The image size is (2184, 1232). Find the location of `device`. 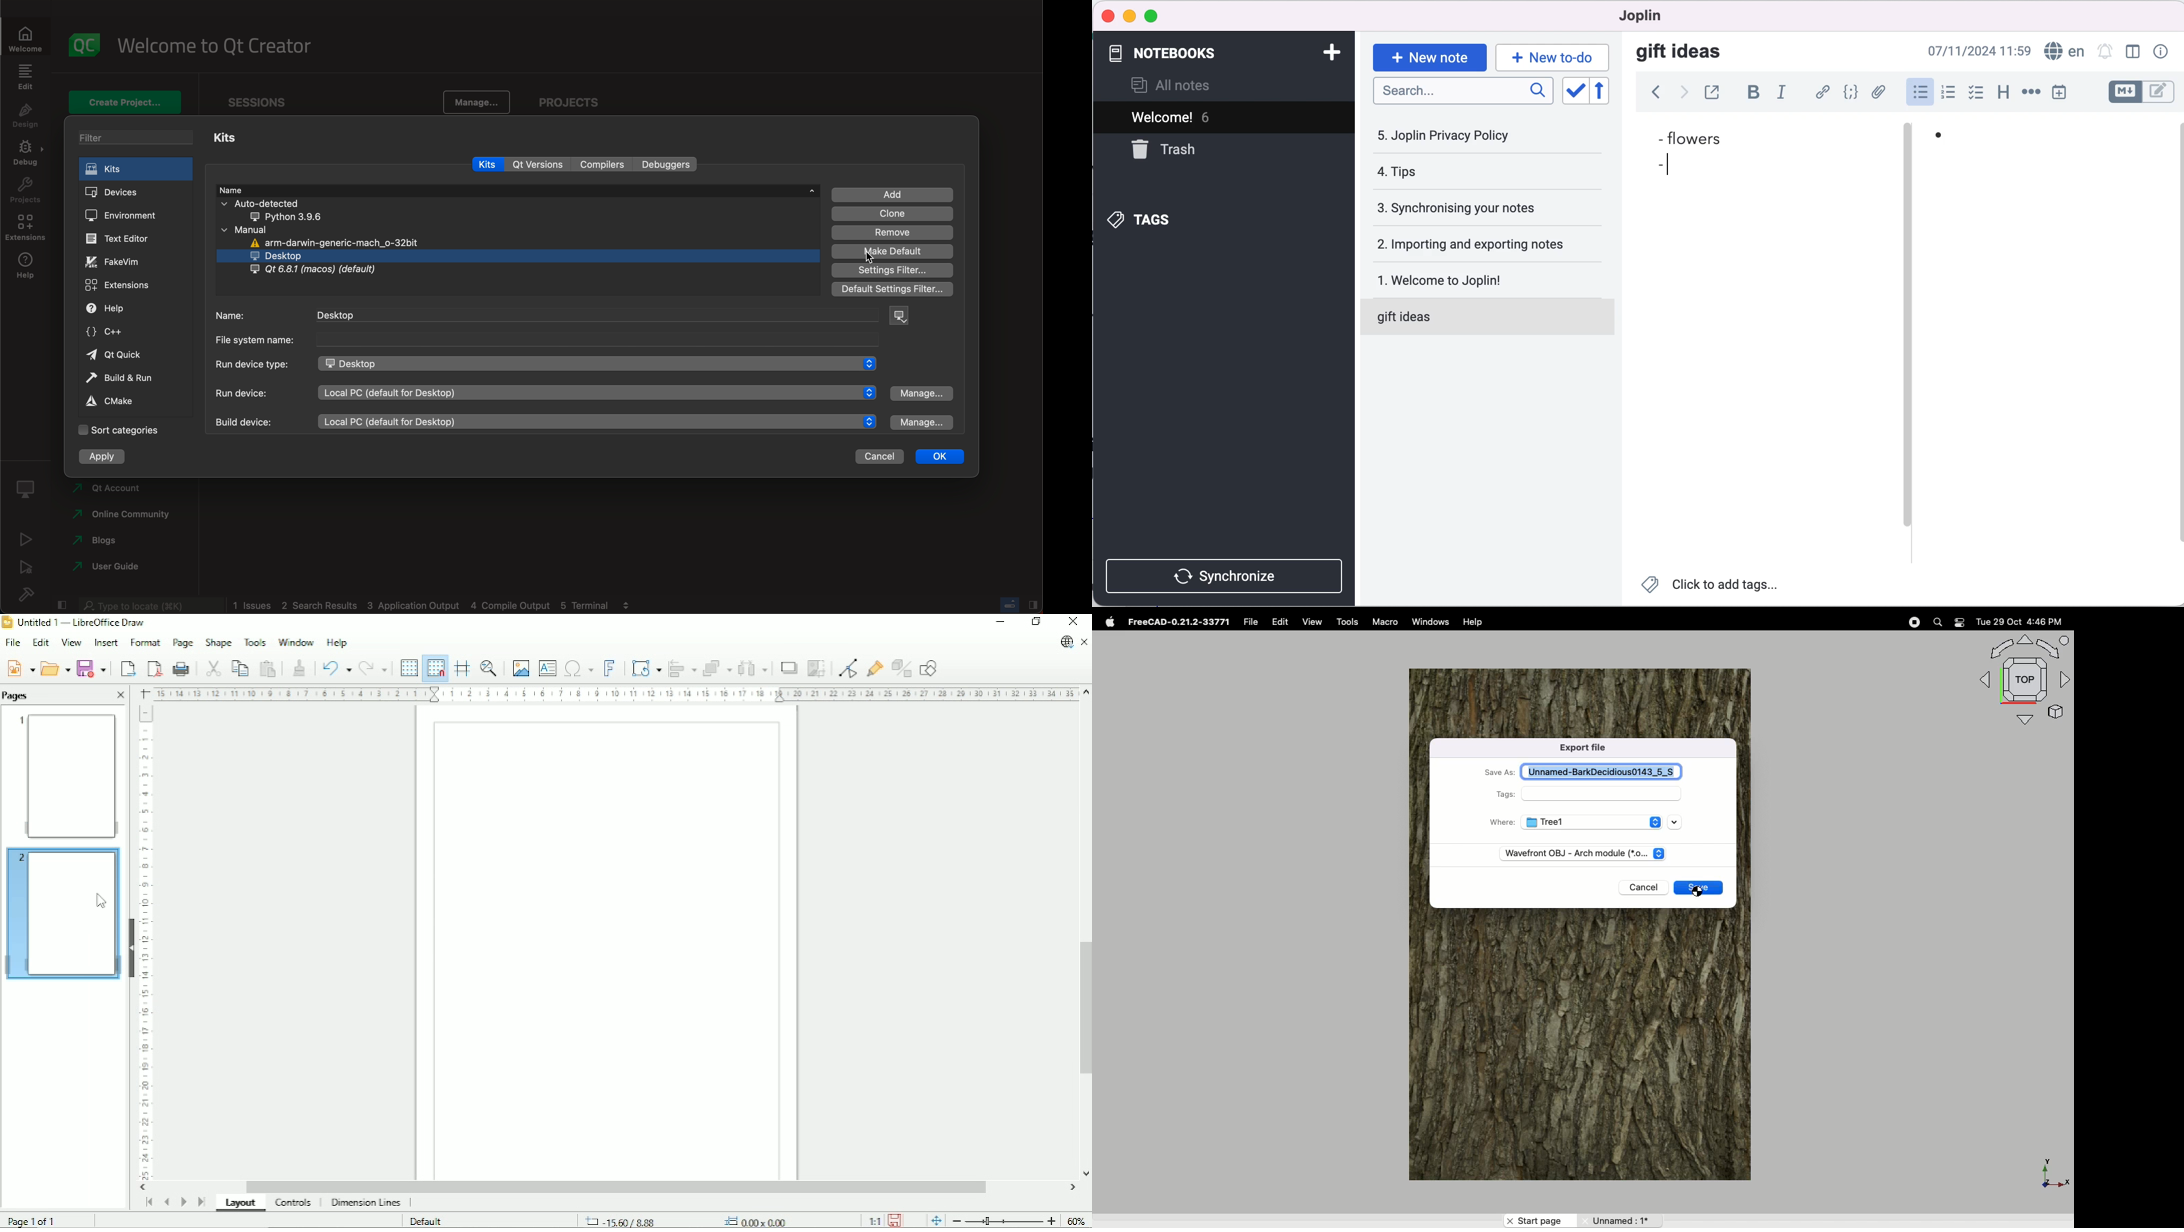

device is located at coordinates (901, 314).